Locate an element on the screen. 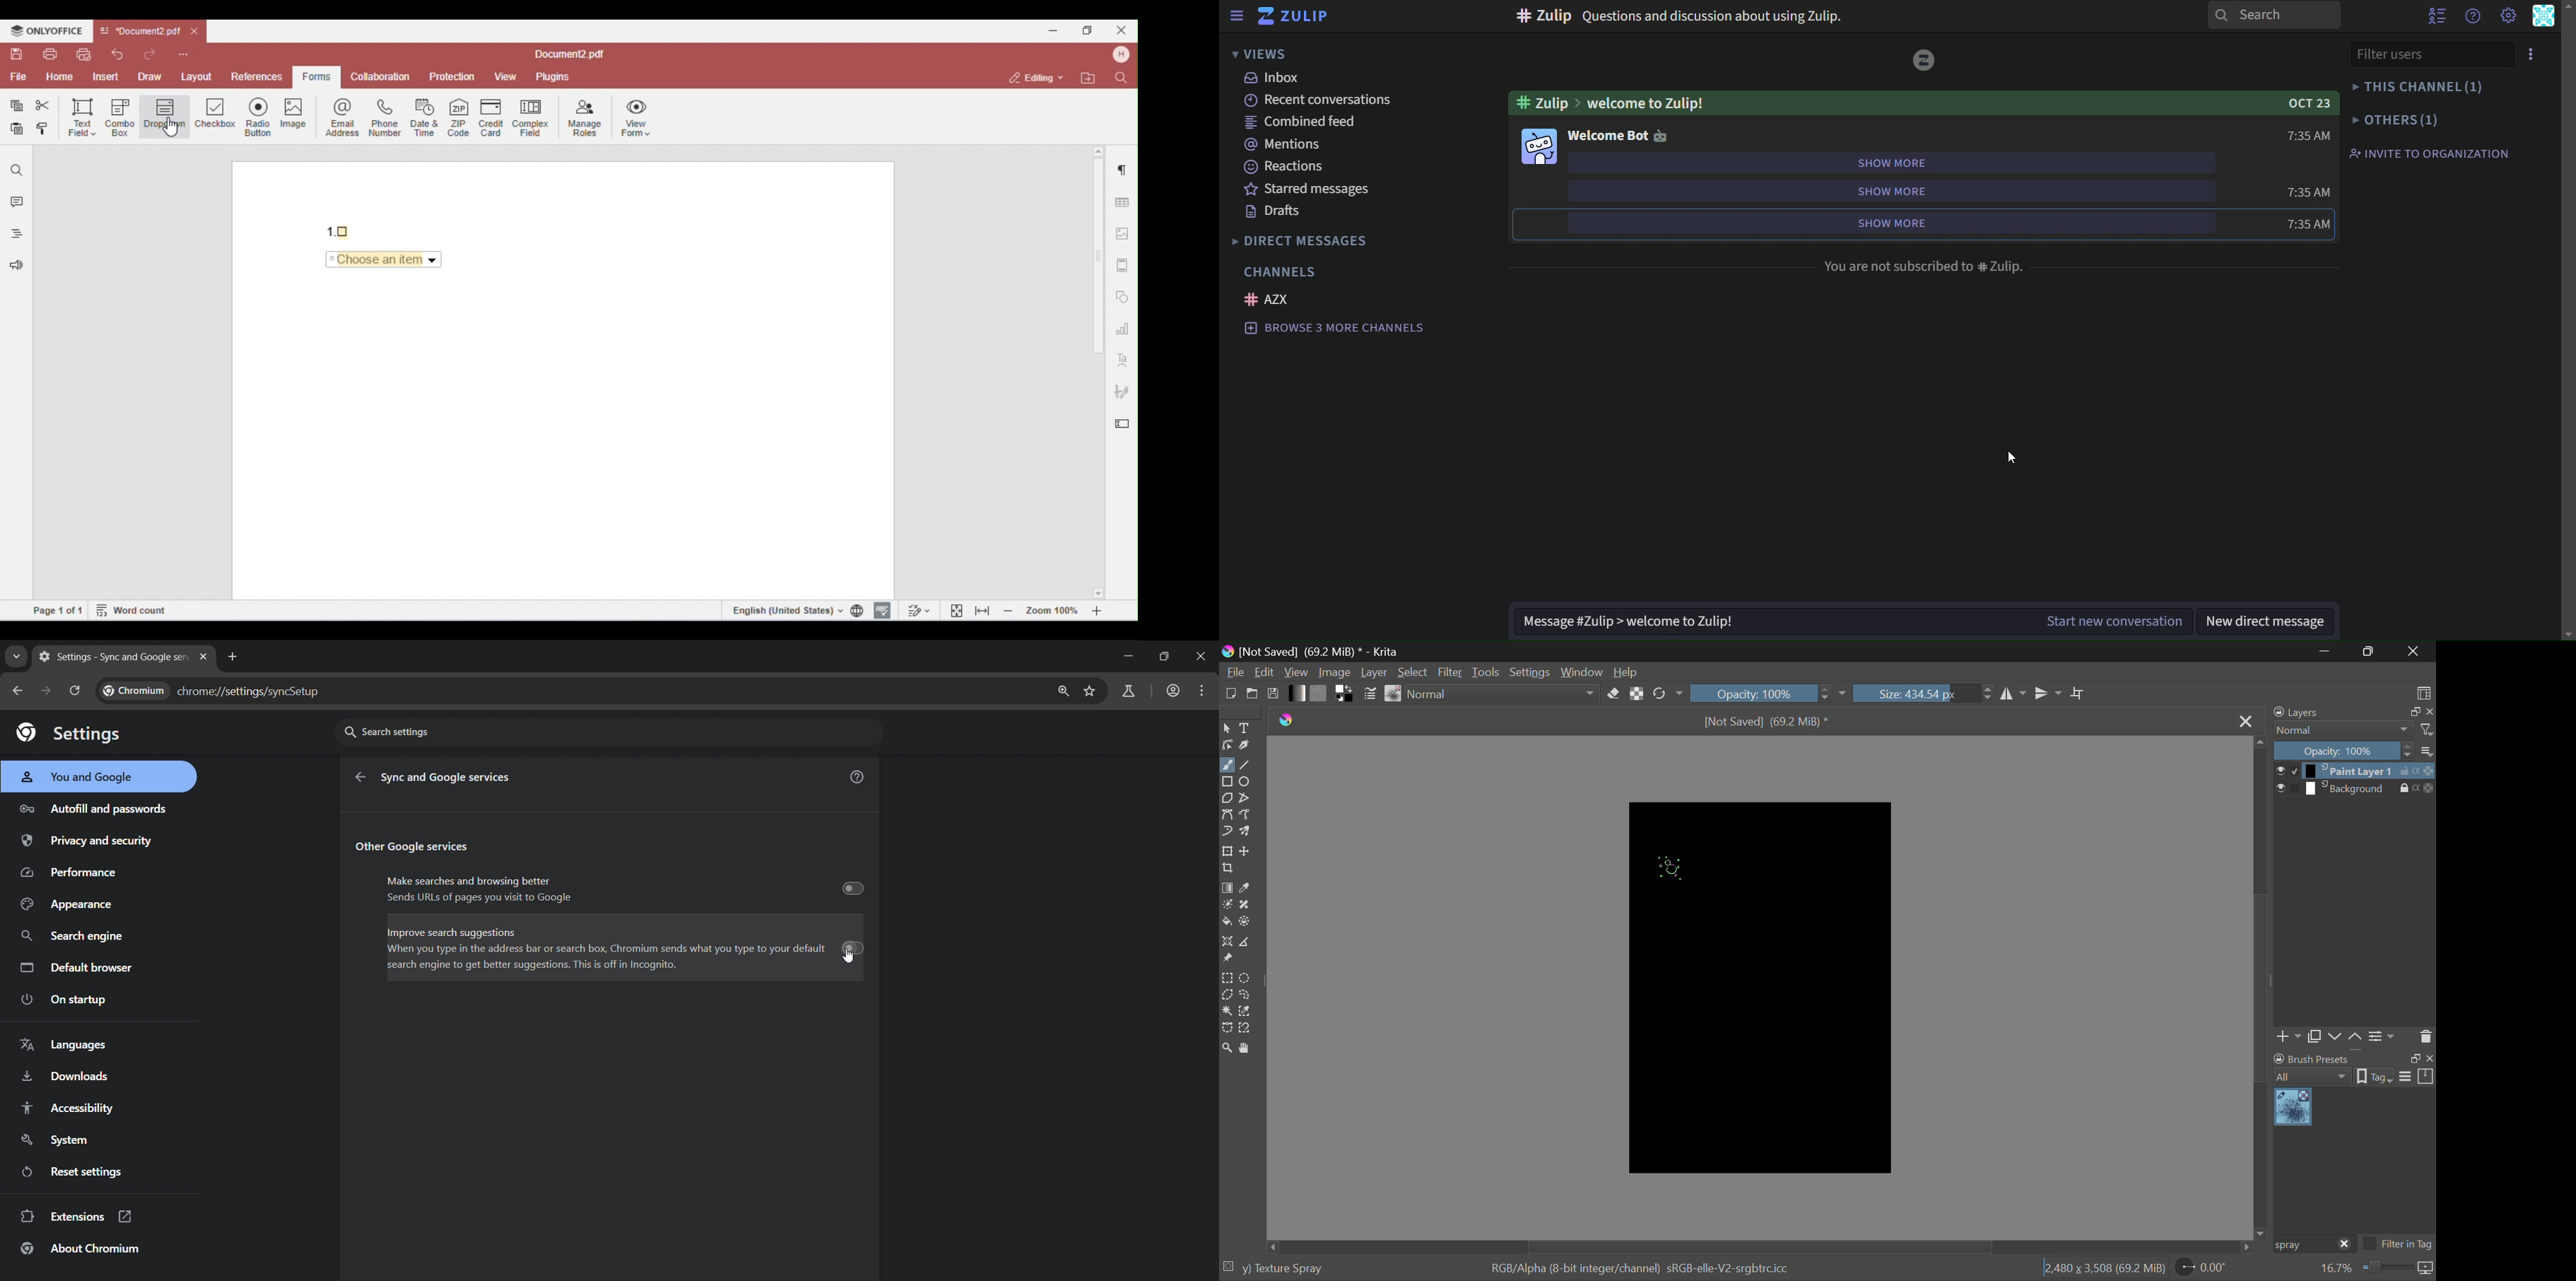 This screenshot has height=1288, width=2576. inbox is located at coordinates (1275, 79).